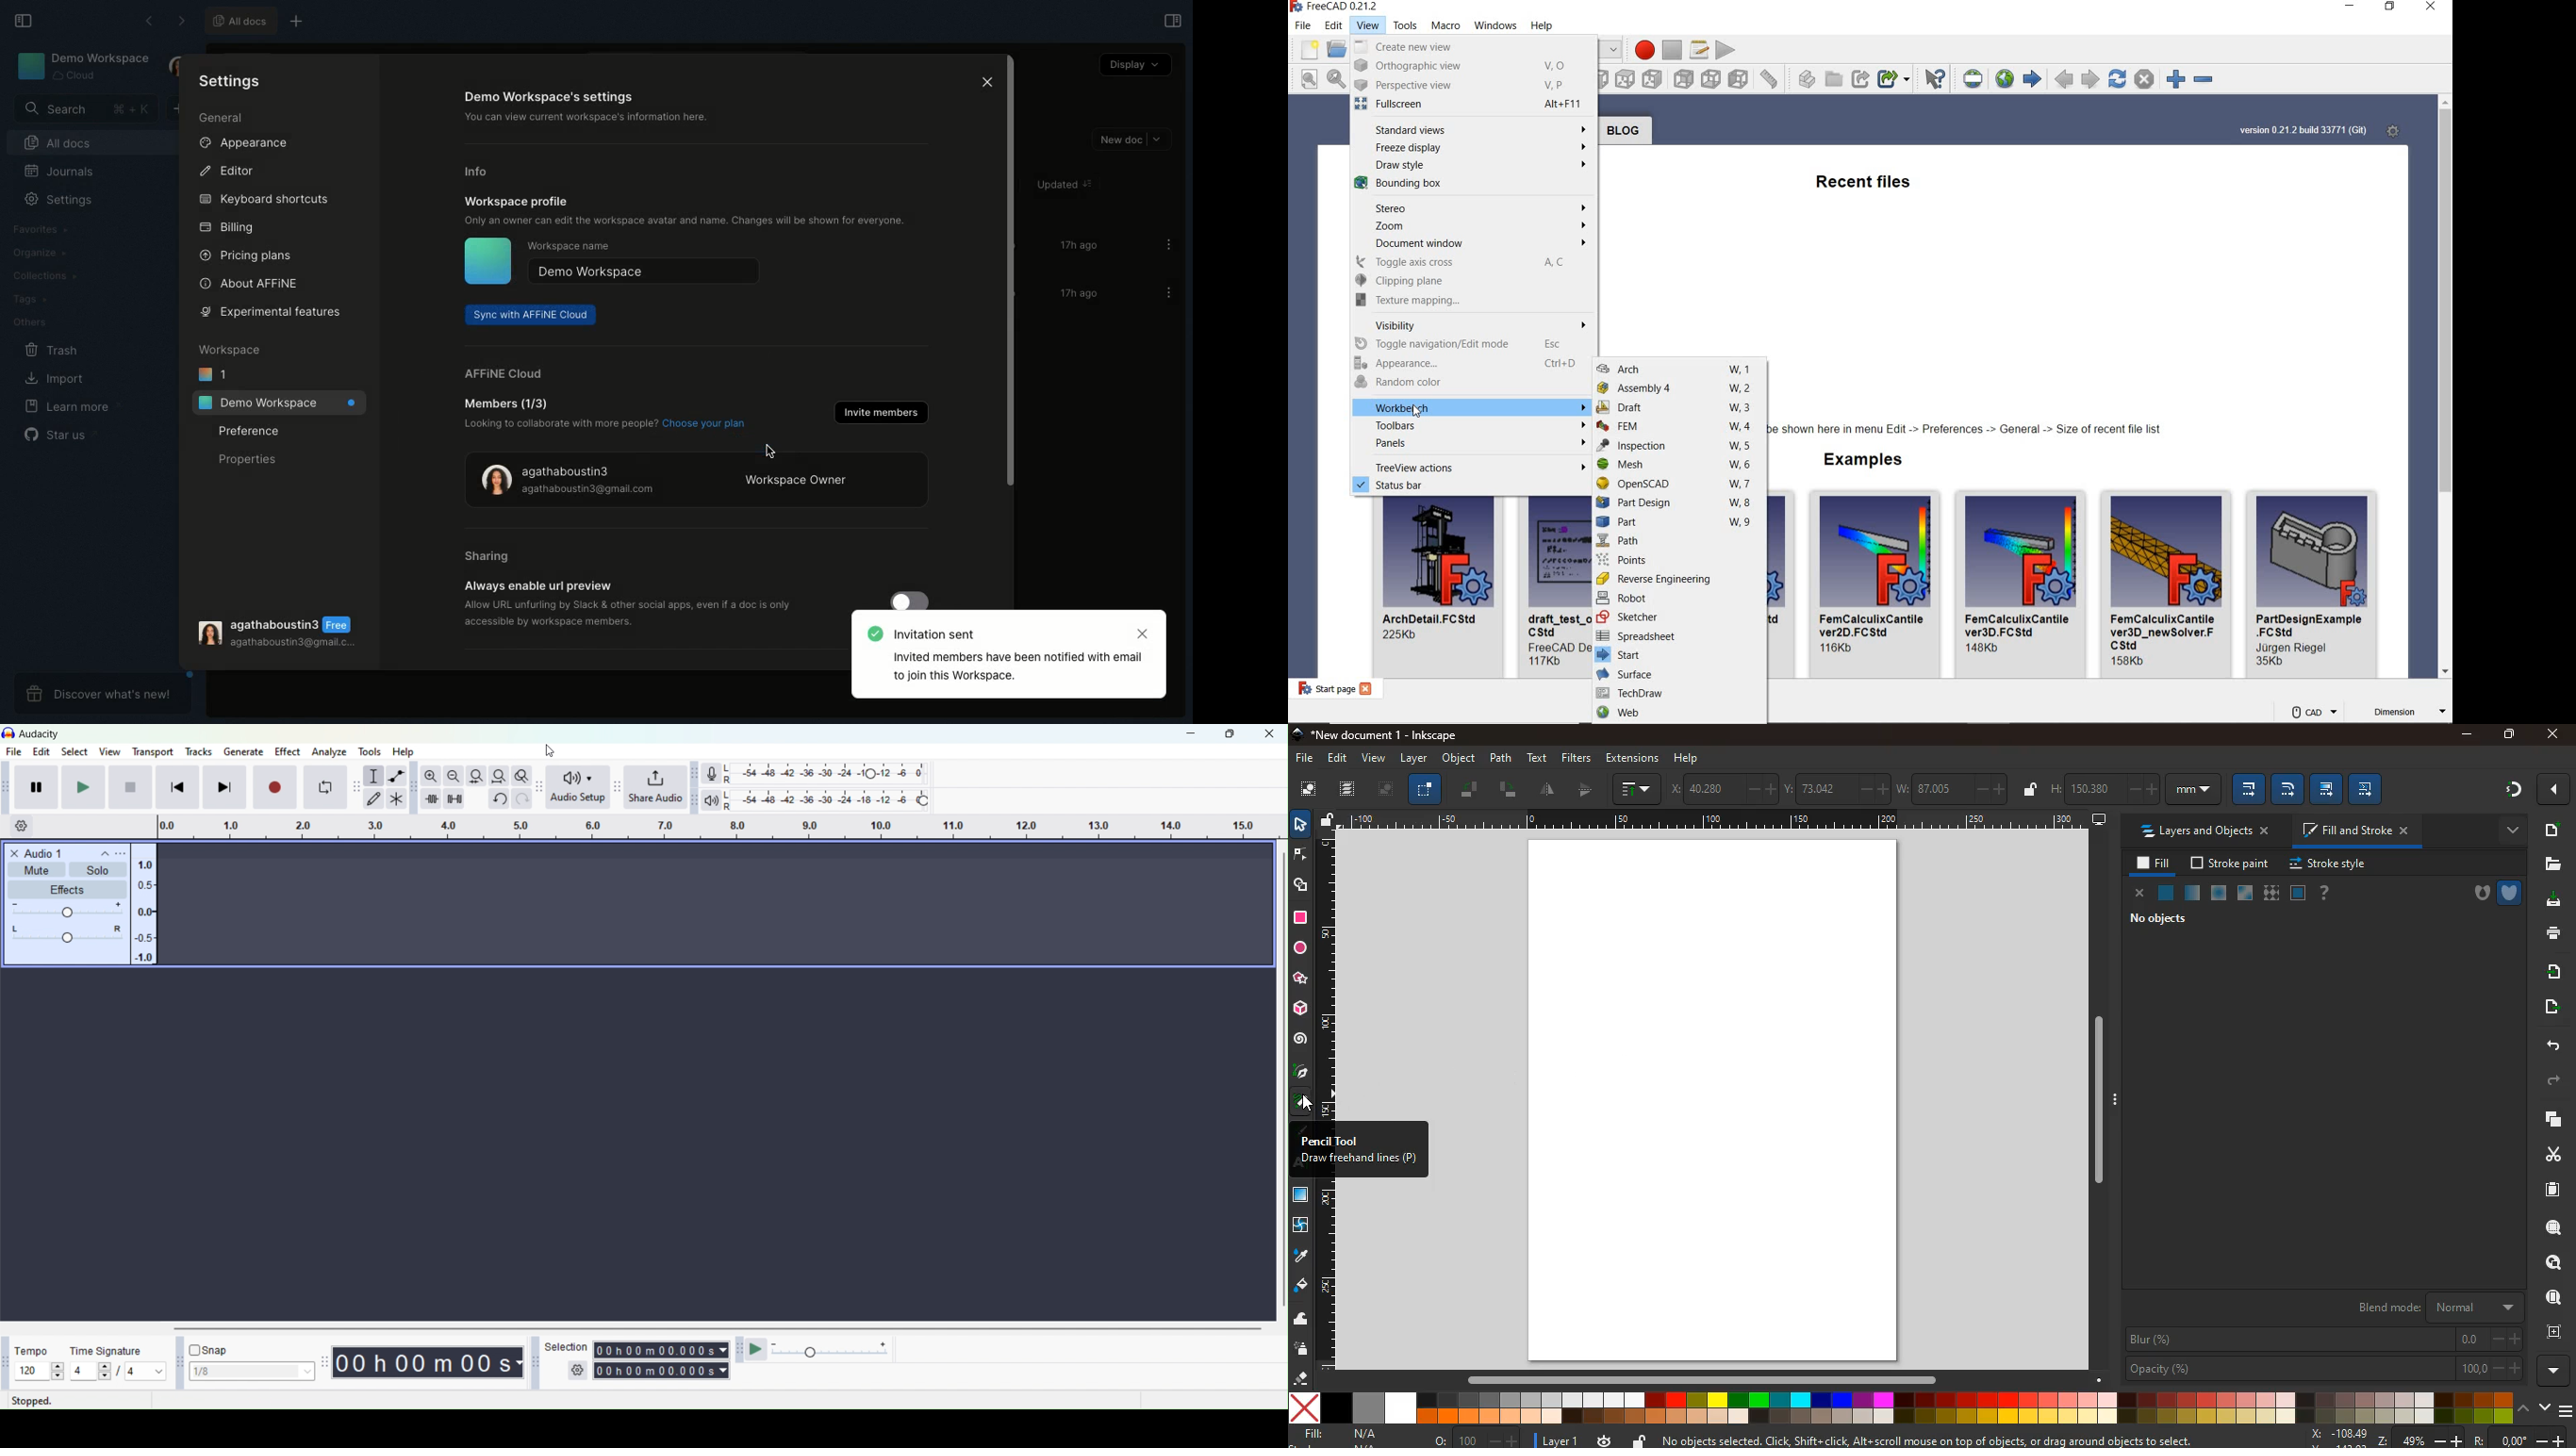 The width and height of the screenshot is (2576, 1456). What do you see at coordinates (2287, 789) in the screenshot?
I see `edit` at bounding box center [2287, 789].